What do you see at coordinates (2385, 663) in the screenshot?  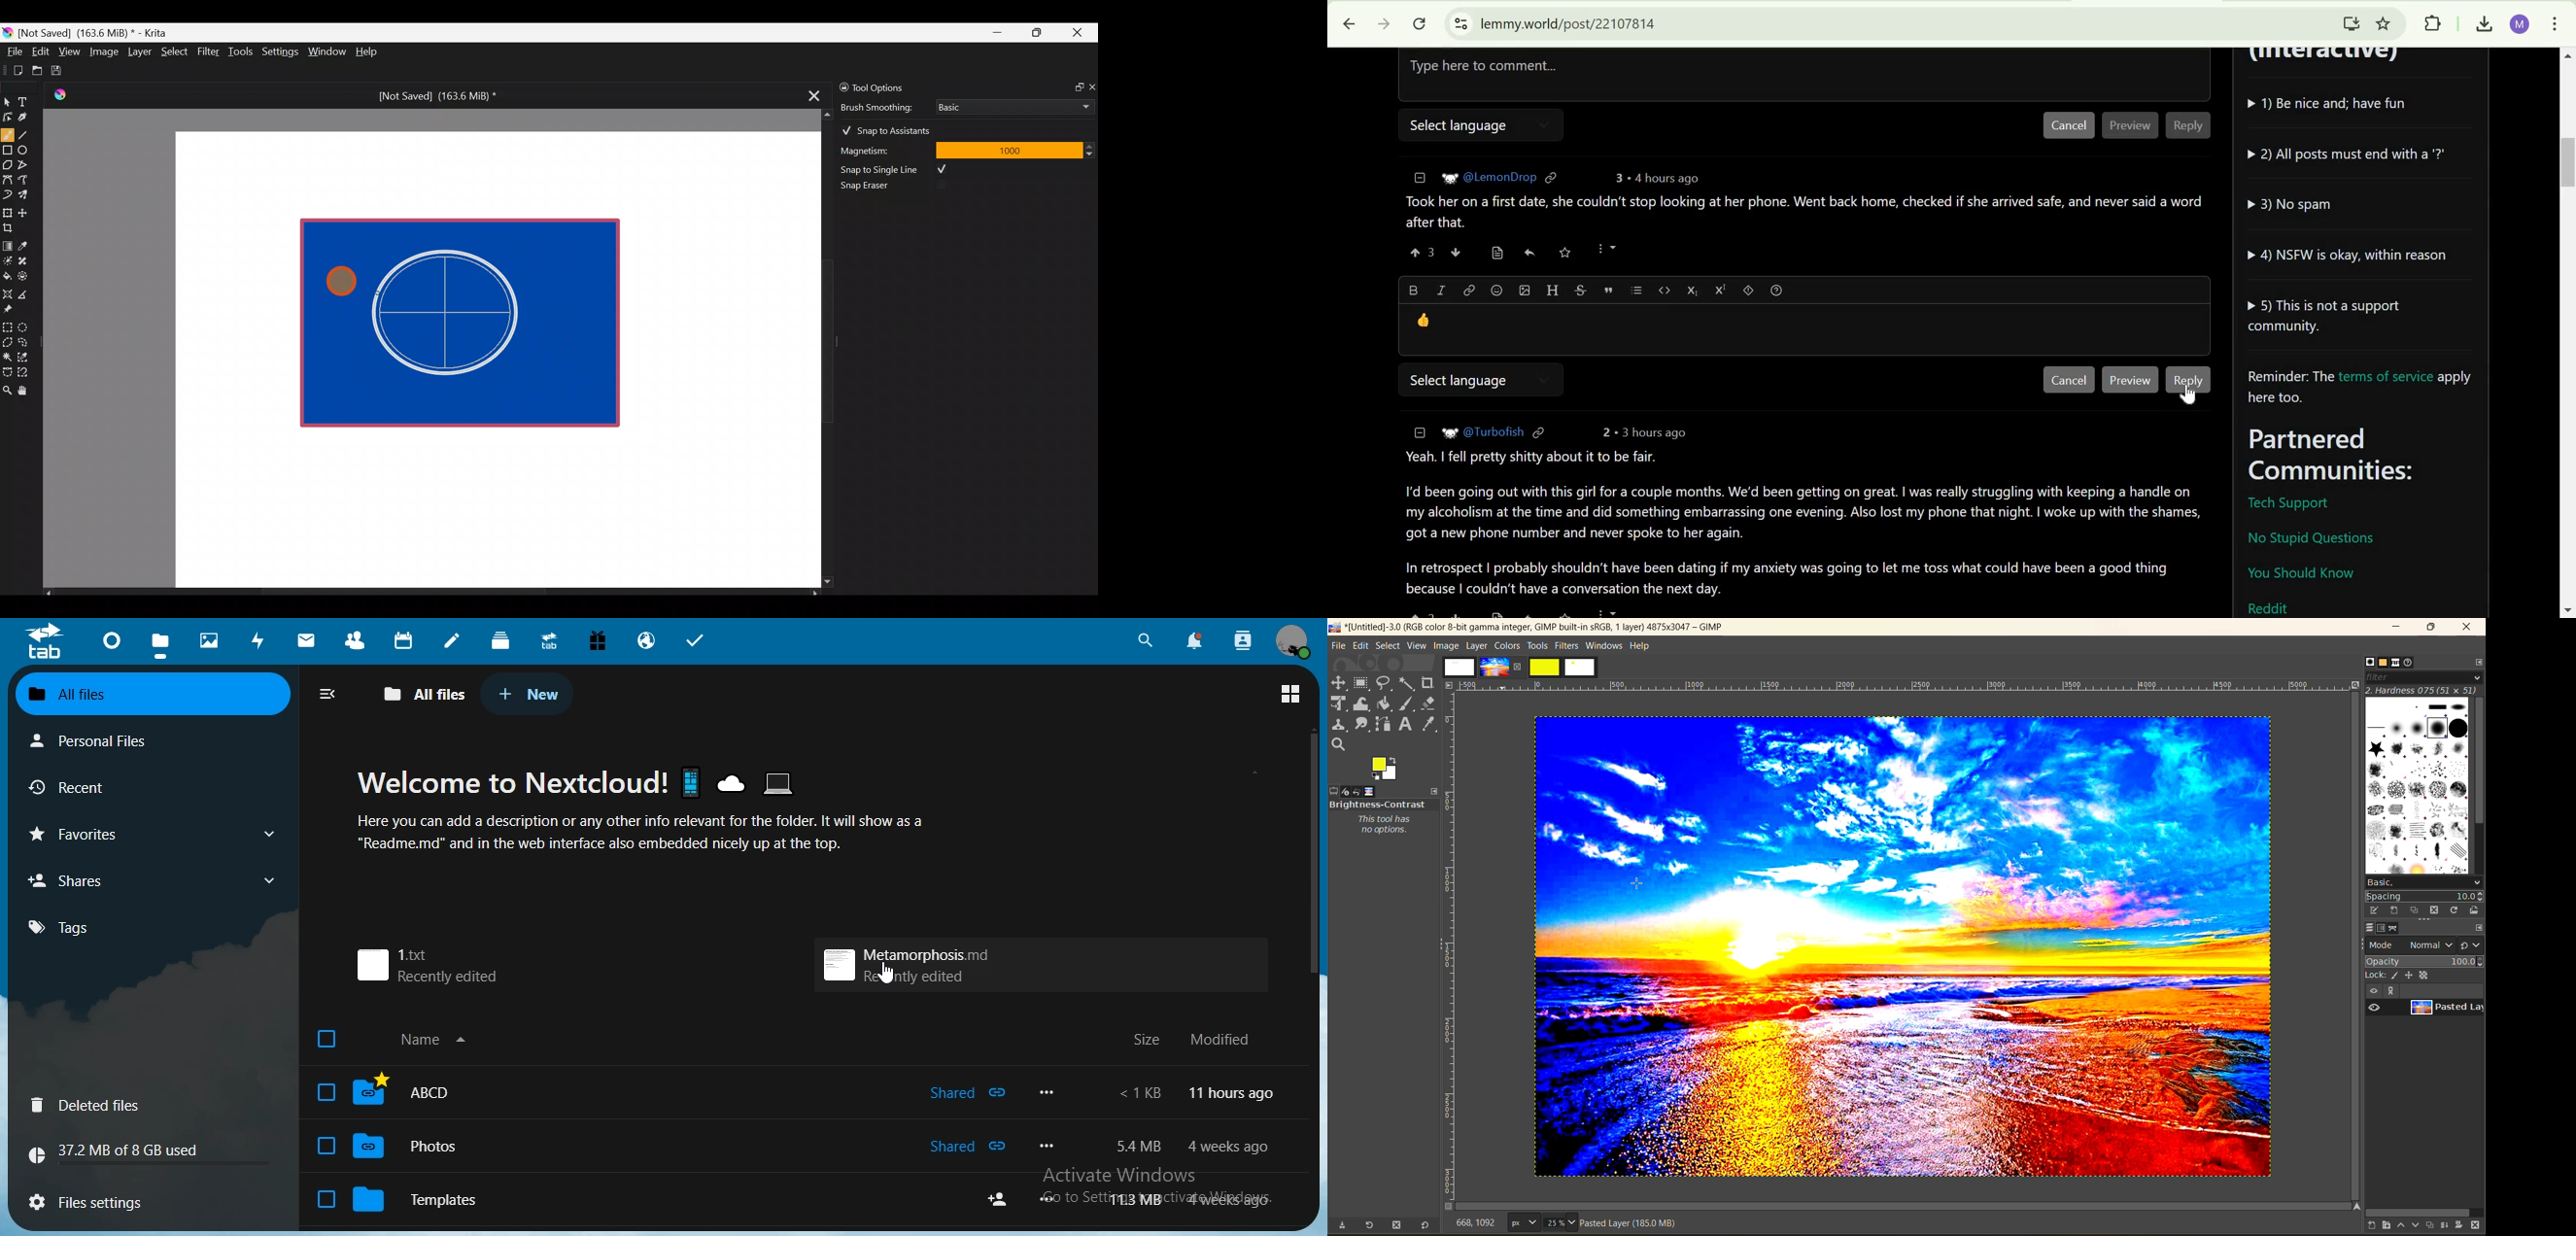 I see `patterns` at bounding box center [2385, 663].